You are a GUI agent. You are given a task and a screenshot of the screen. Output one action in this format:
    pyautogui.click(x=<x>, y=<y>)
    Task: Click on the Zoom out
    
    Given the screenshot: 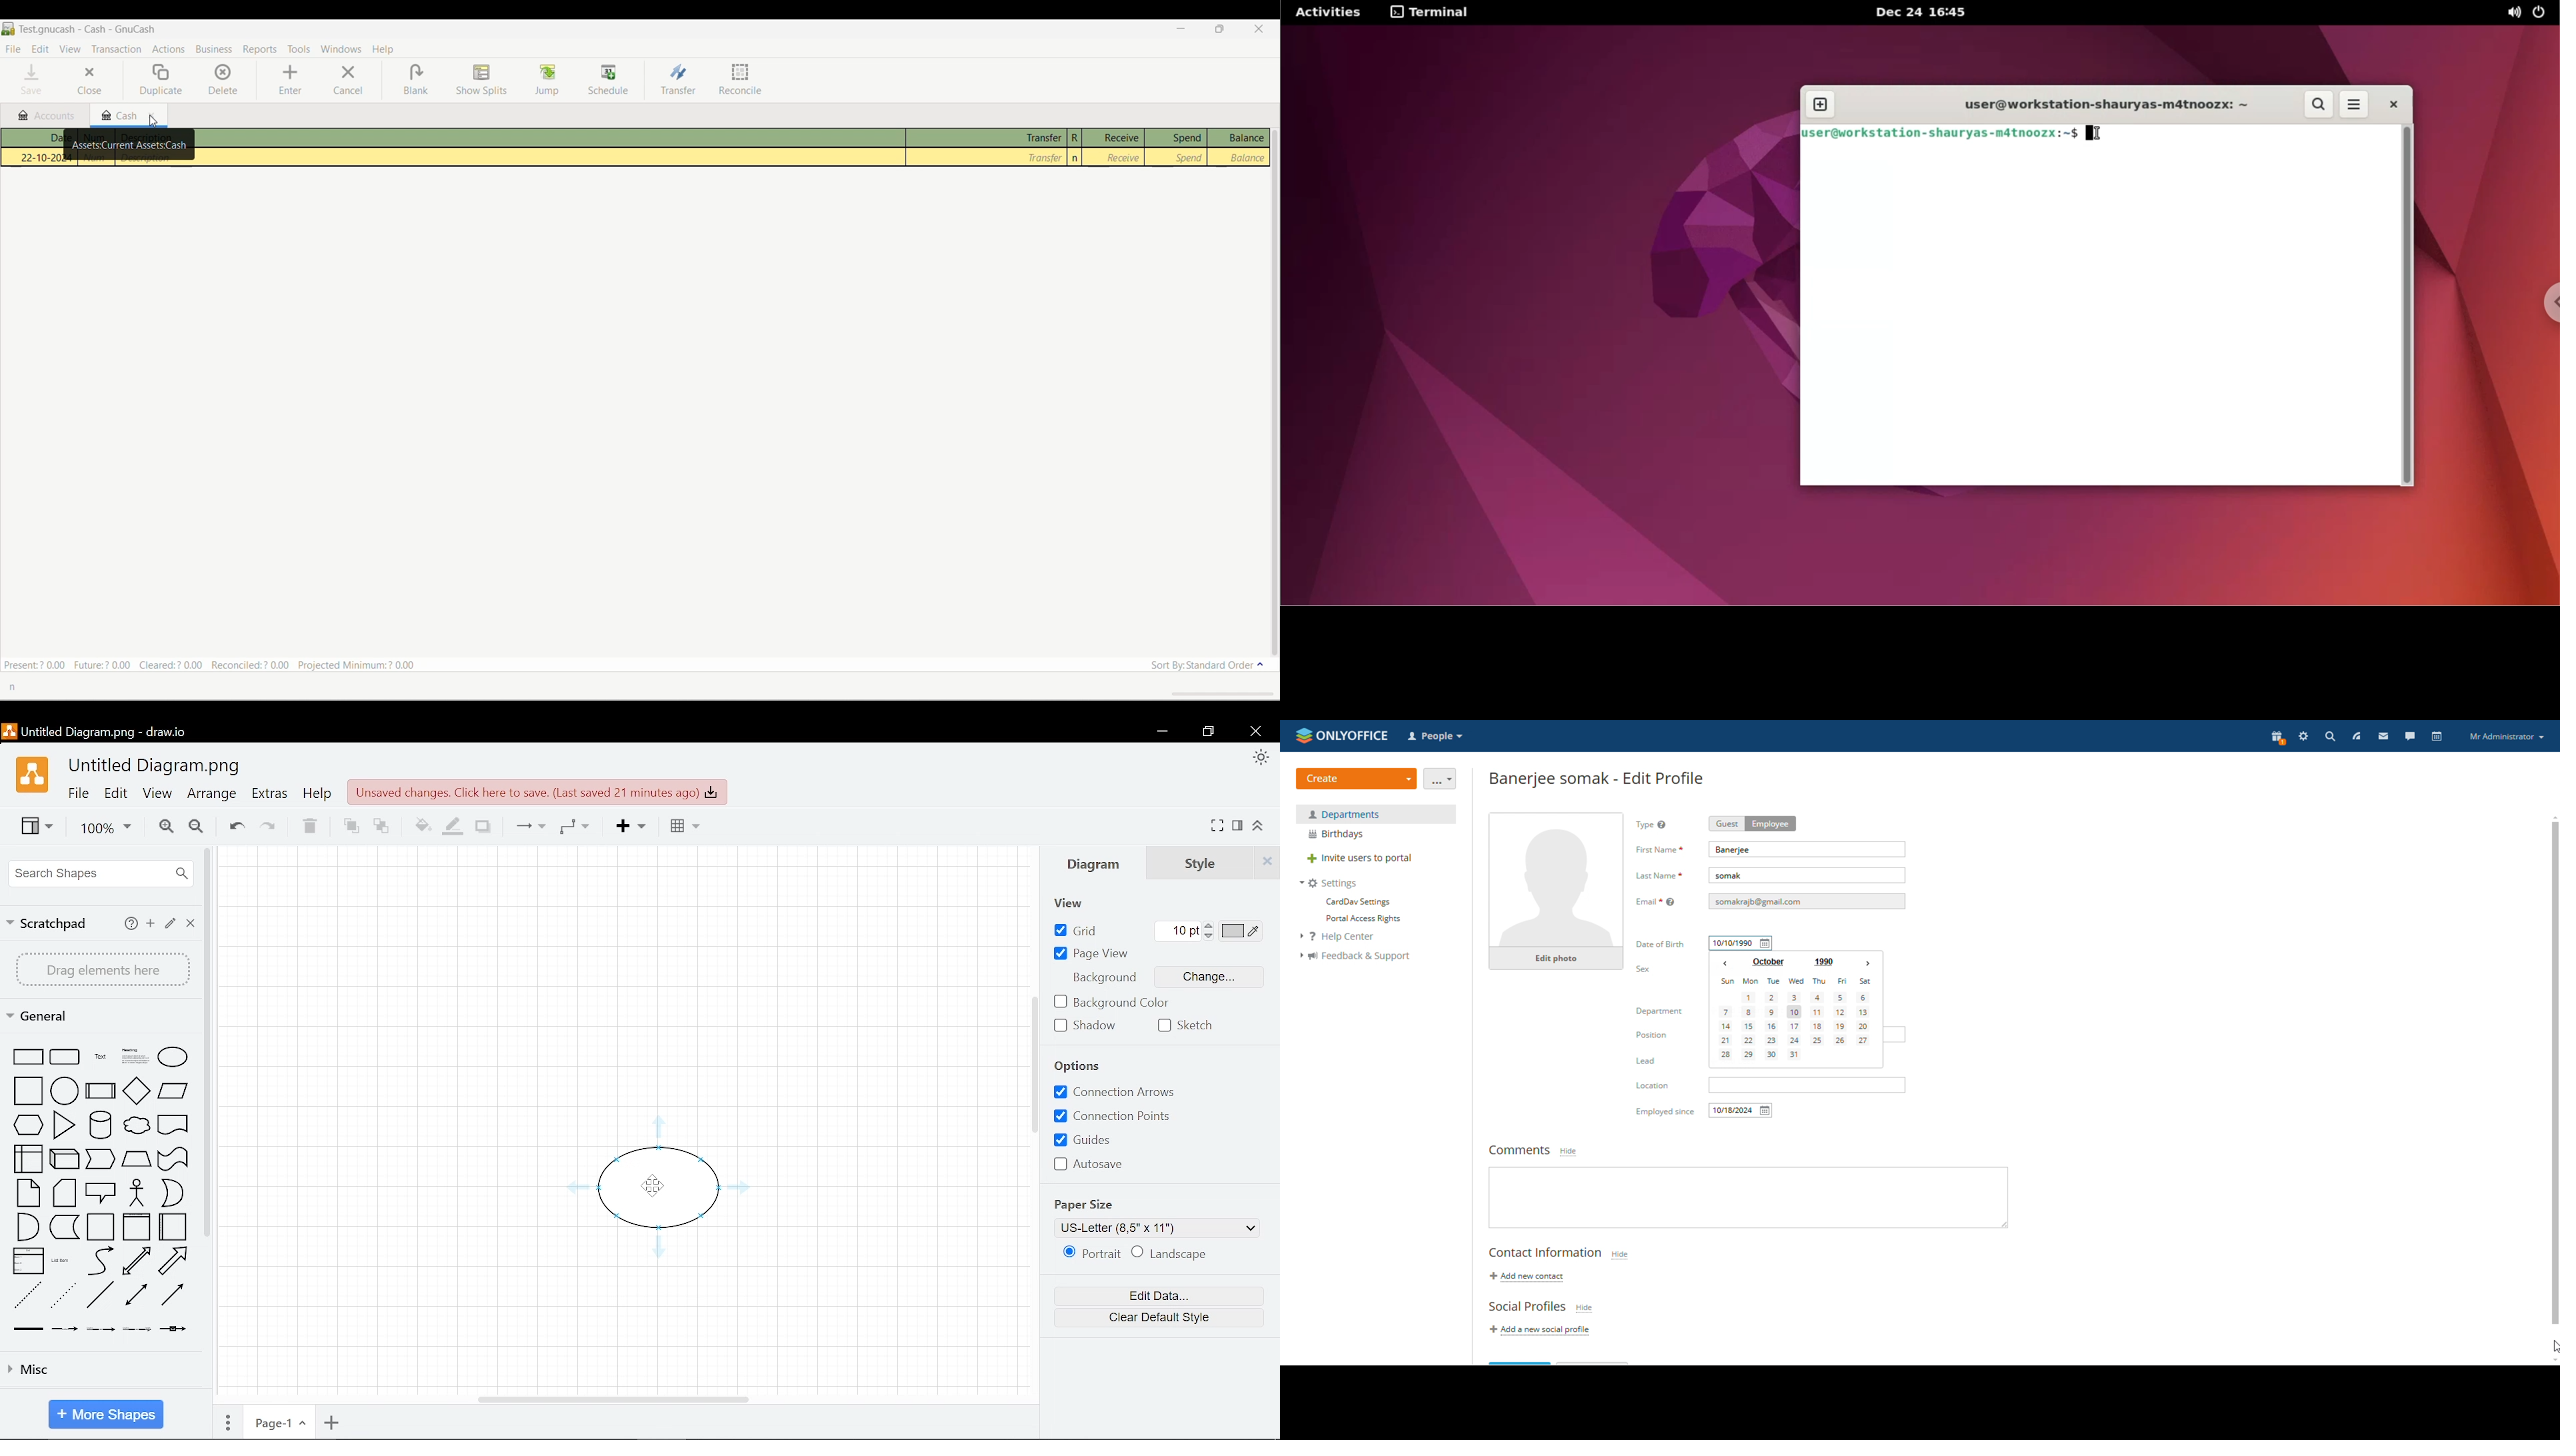 What is the action you would take?
    pyautogui.click(x=195, y=826)
    